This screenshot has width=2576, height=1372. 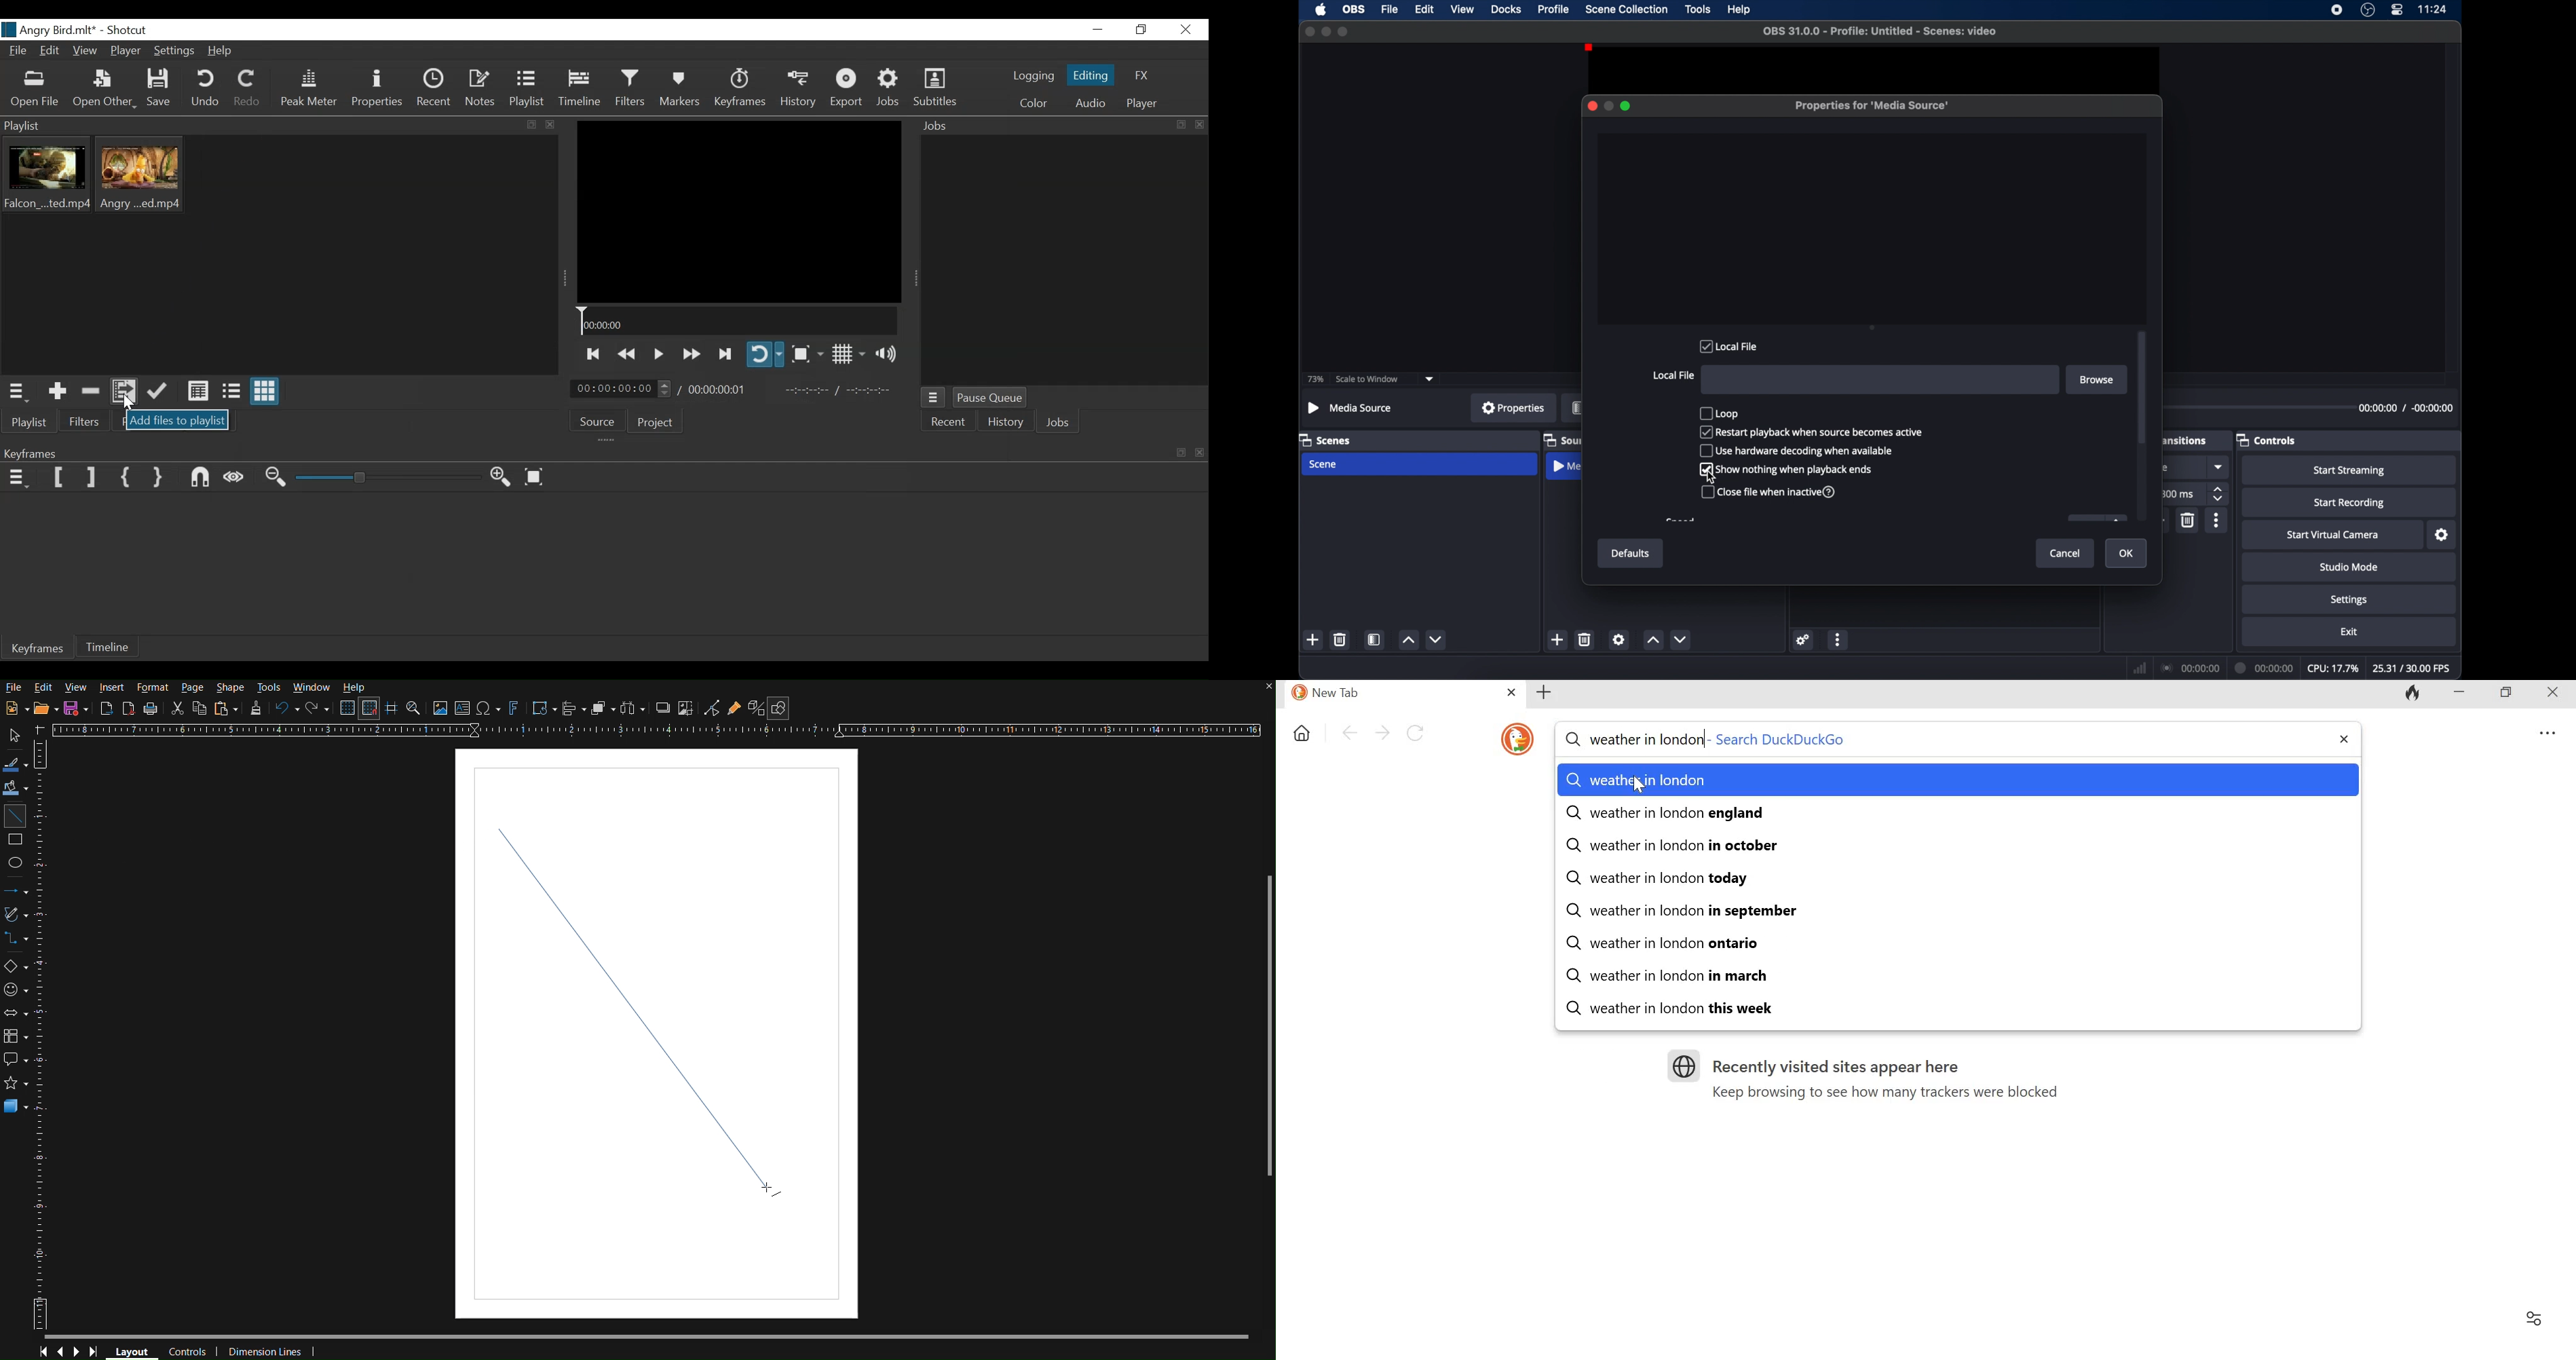 I want to click on Redo, so click(x=249, y=89).